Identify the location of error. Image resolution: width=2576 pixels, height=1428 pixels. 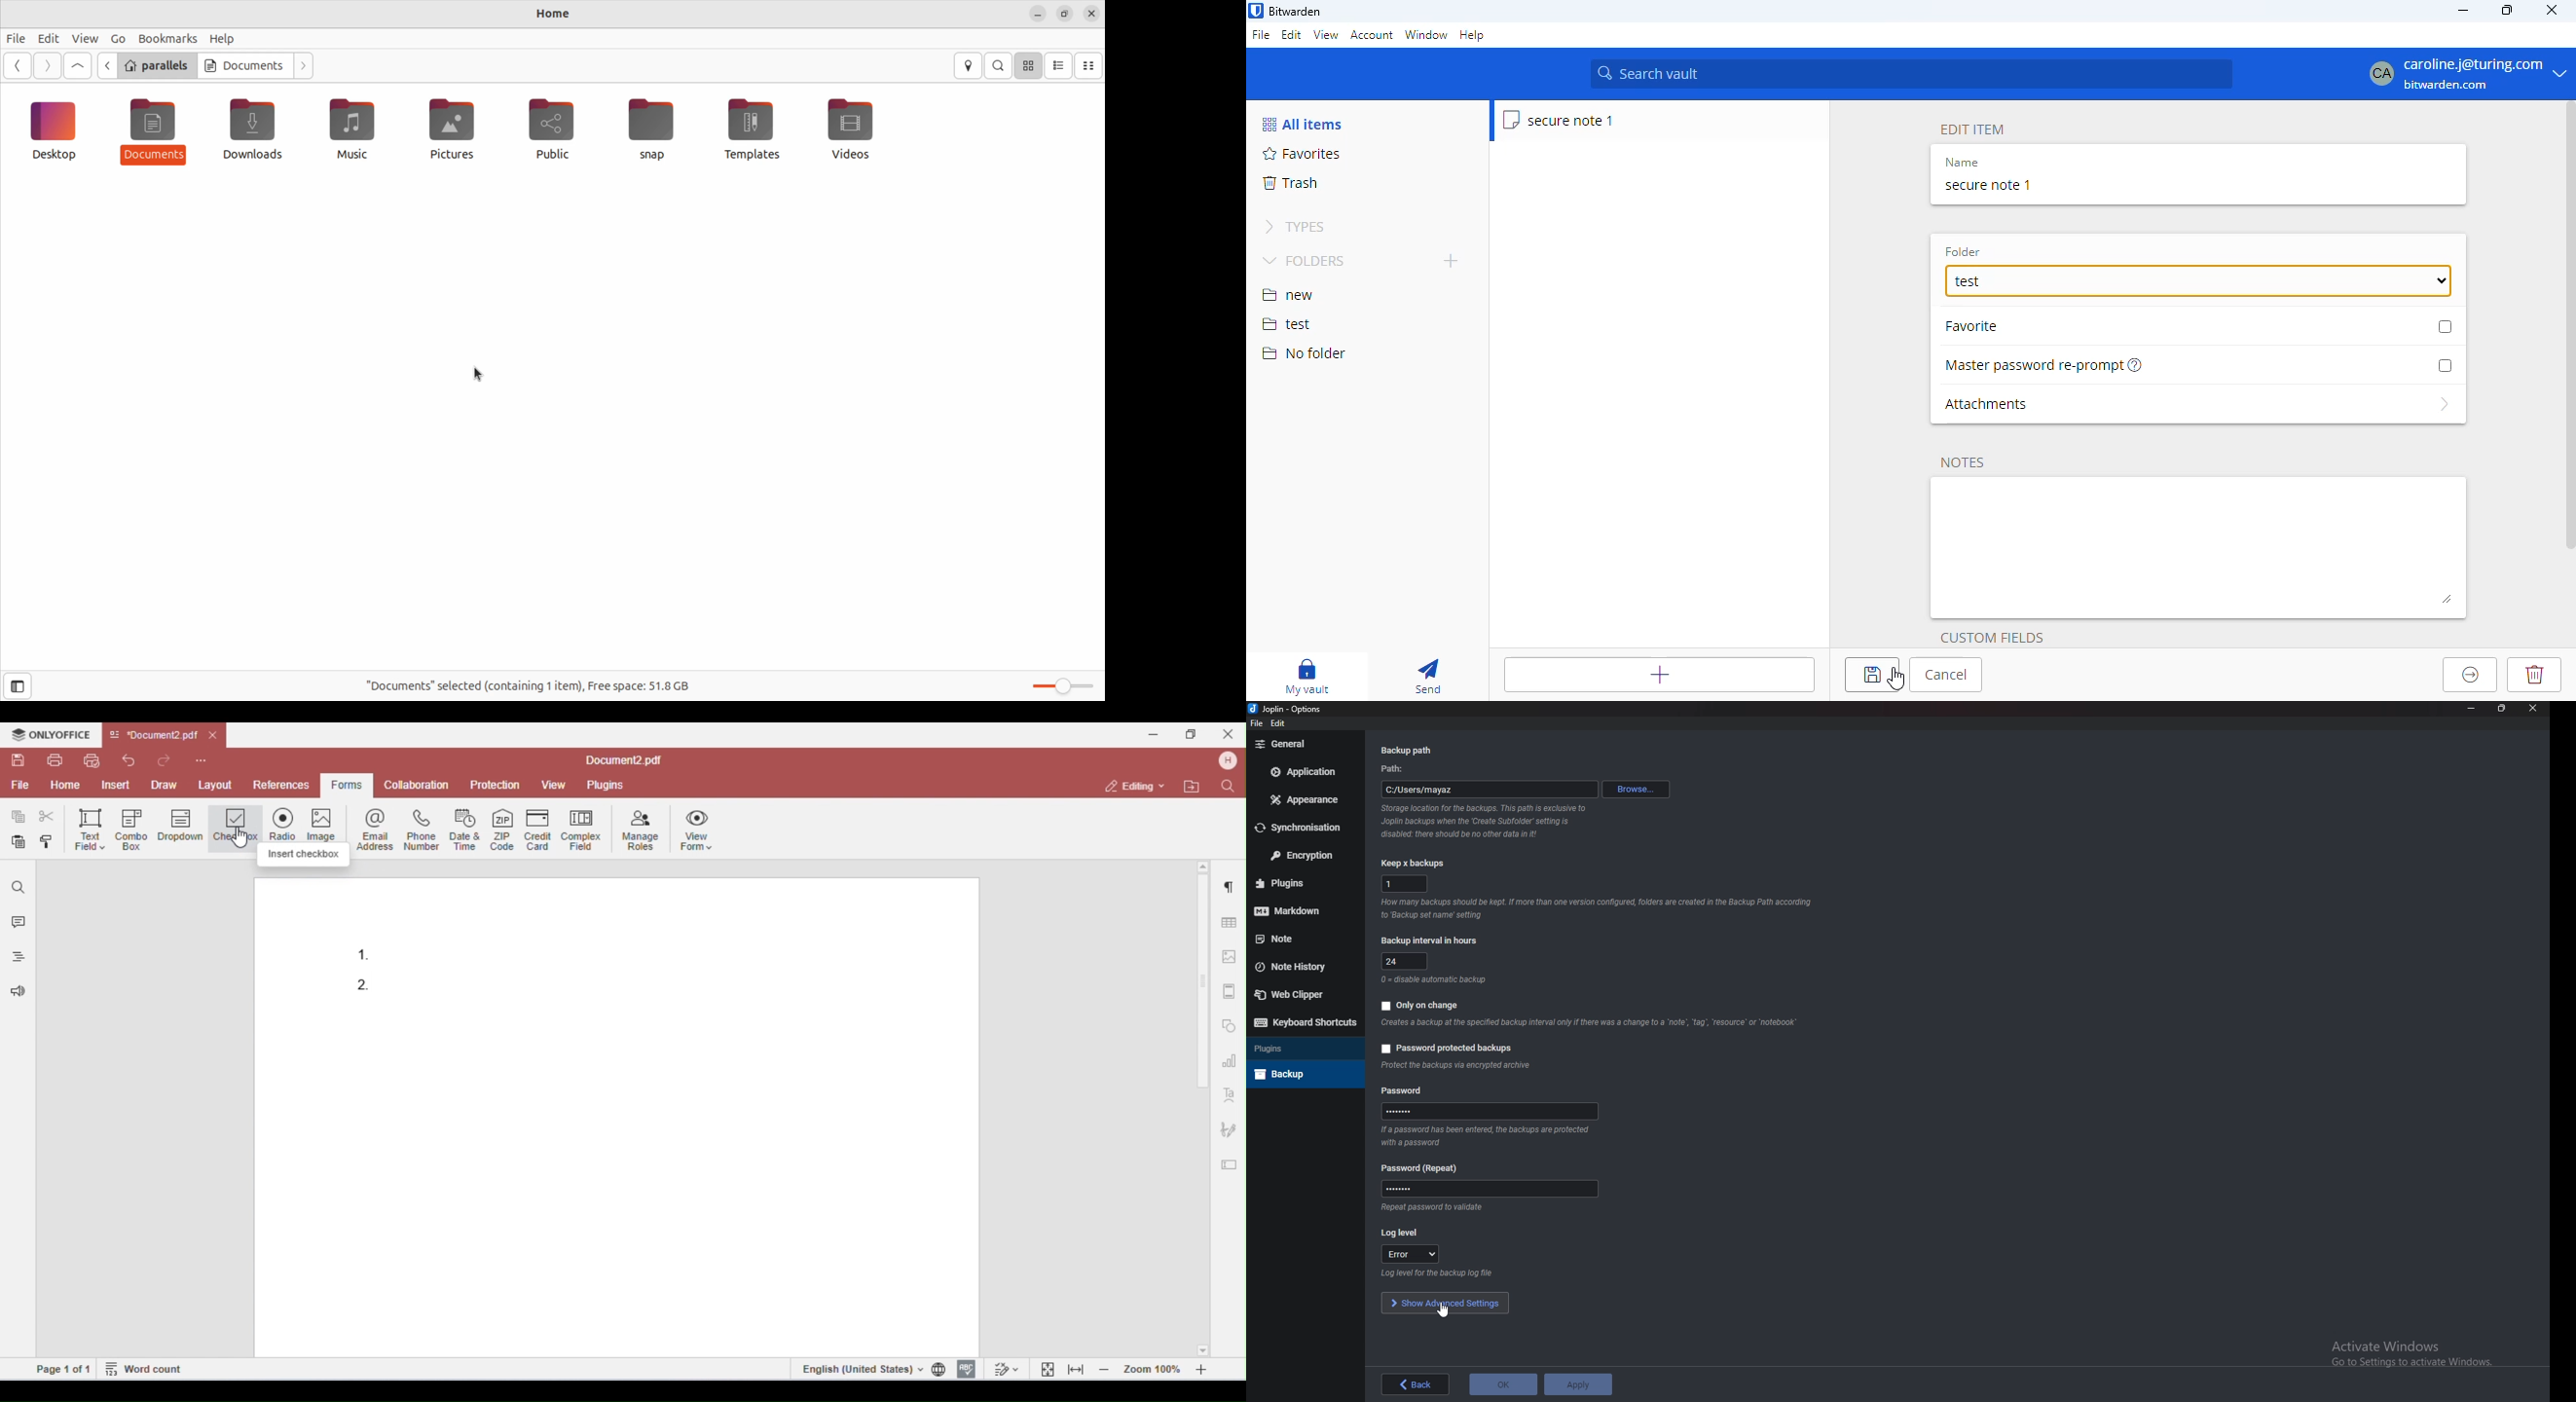
(1409, 1253).